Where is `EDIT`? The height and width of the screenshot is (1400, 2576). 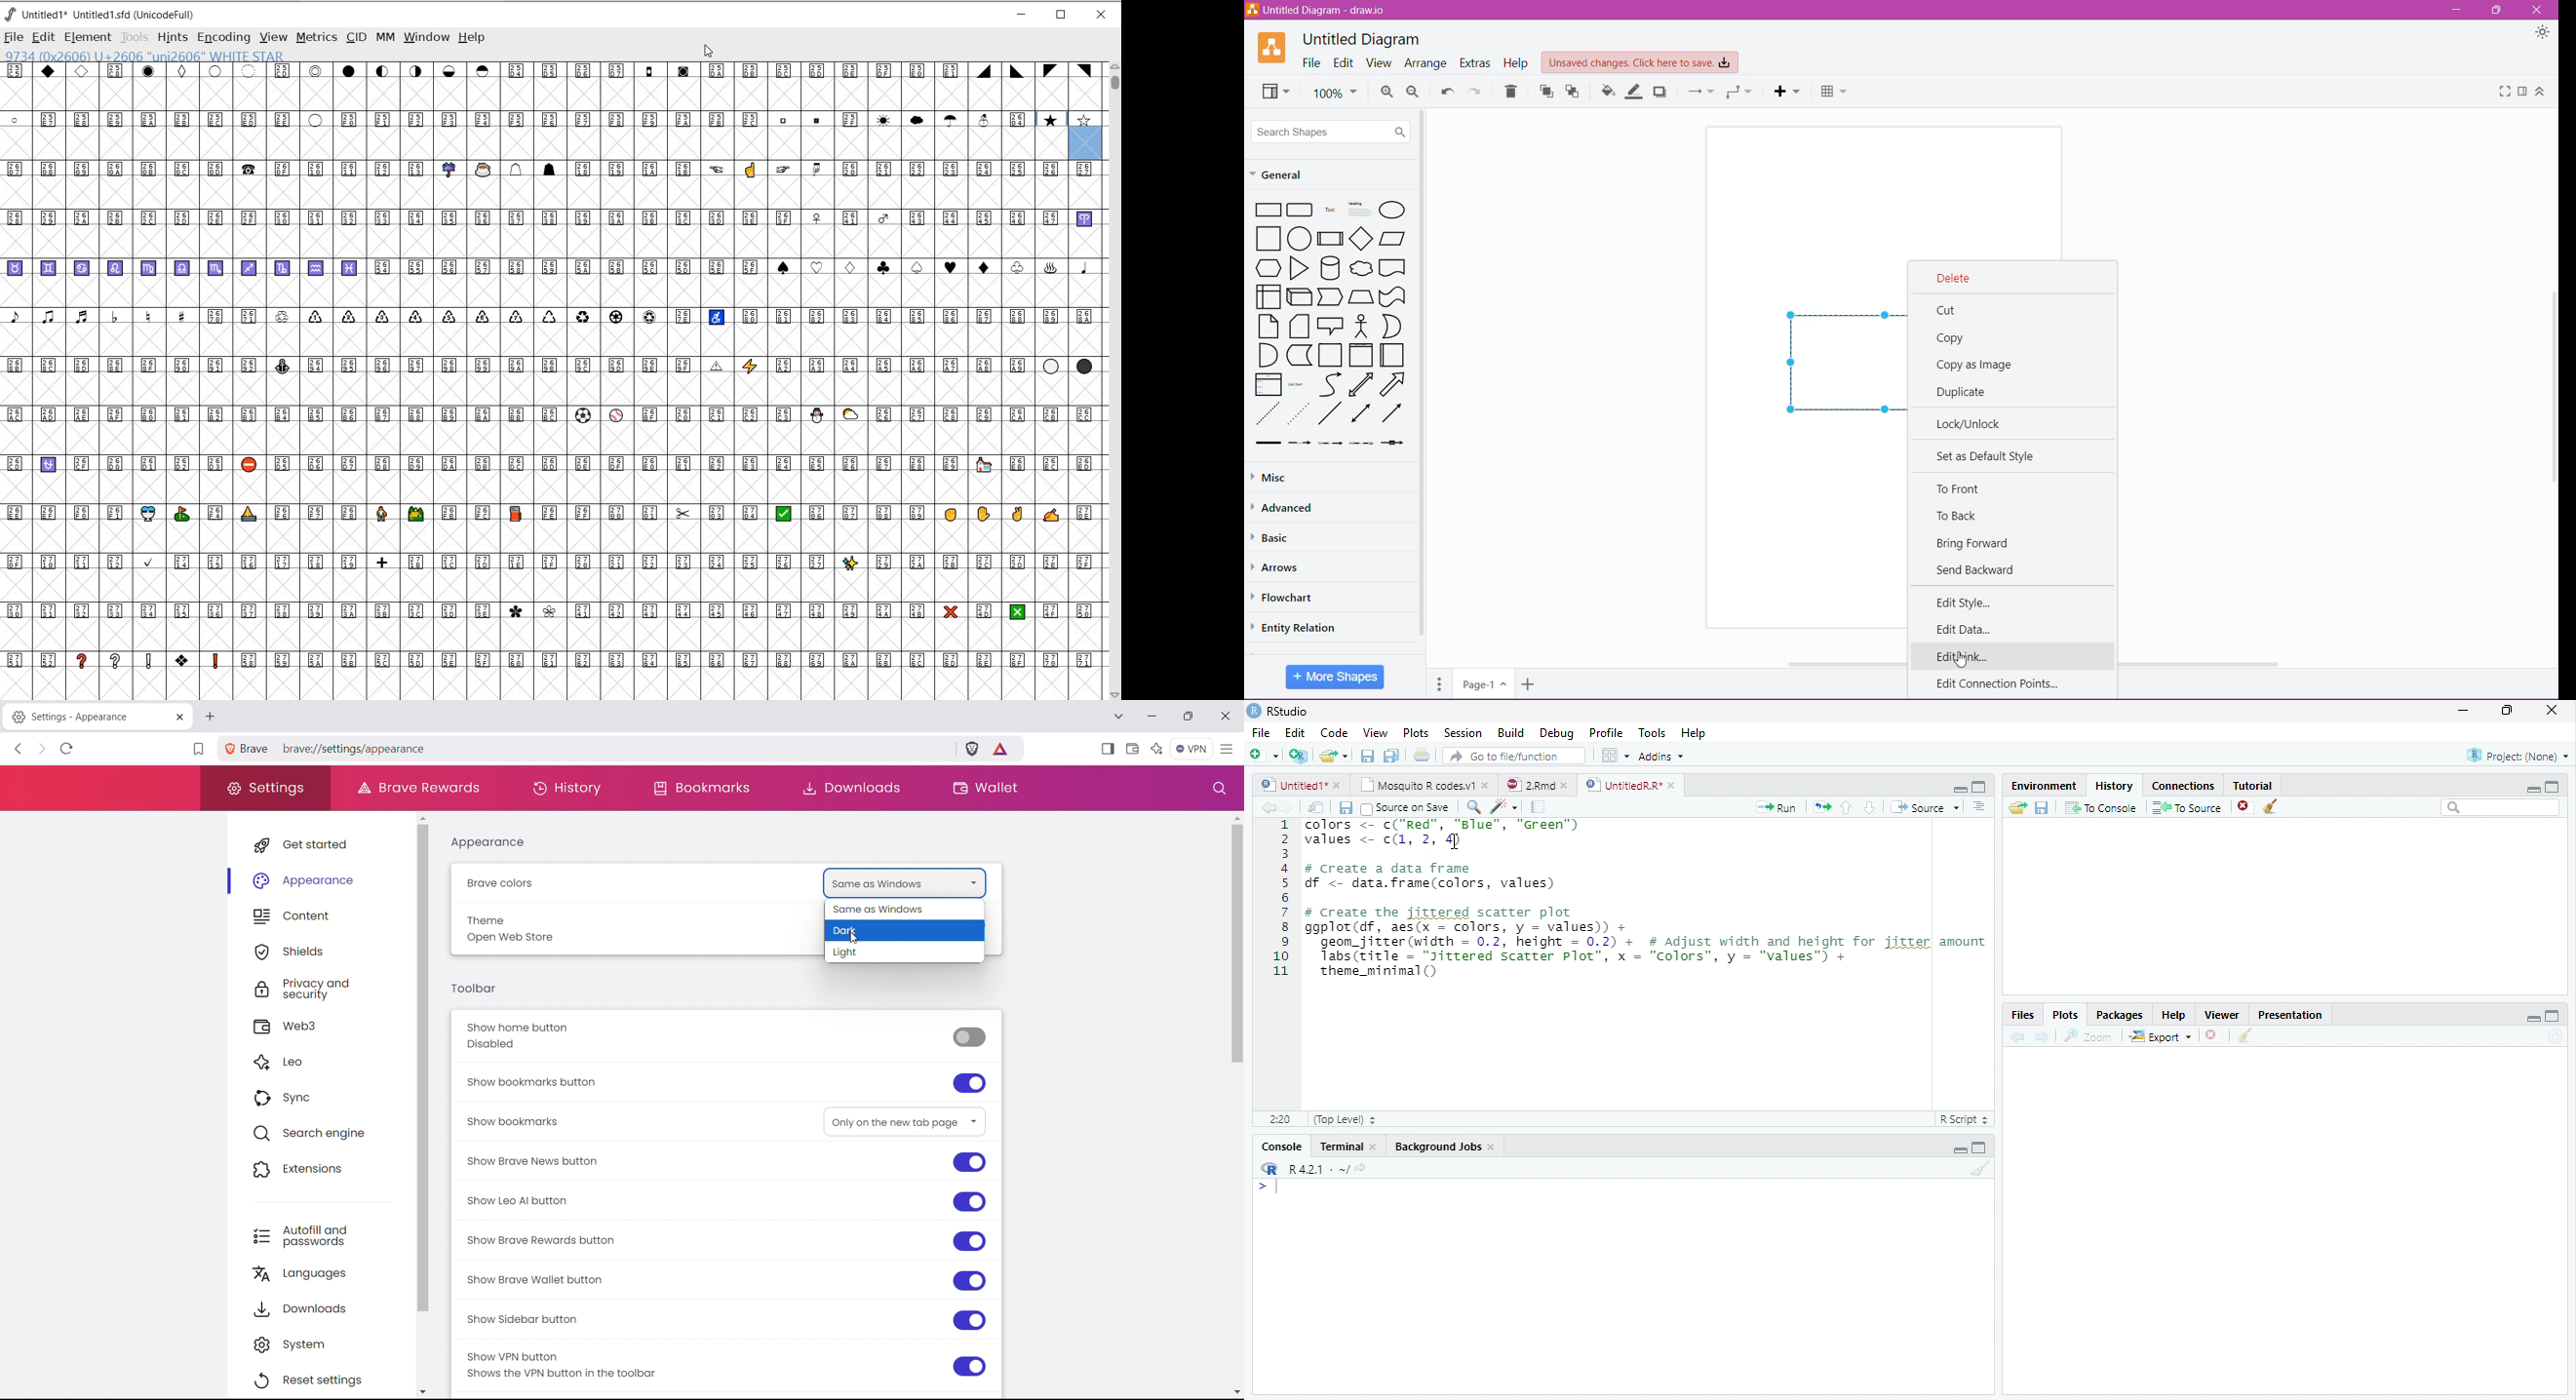 EDIT is located at coordinates (42, 38).